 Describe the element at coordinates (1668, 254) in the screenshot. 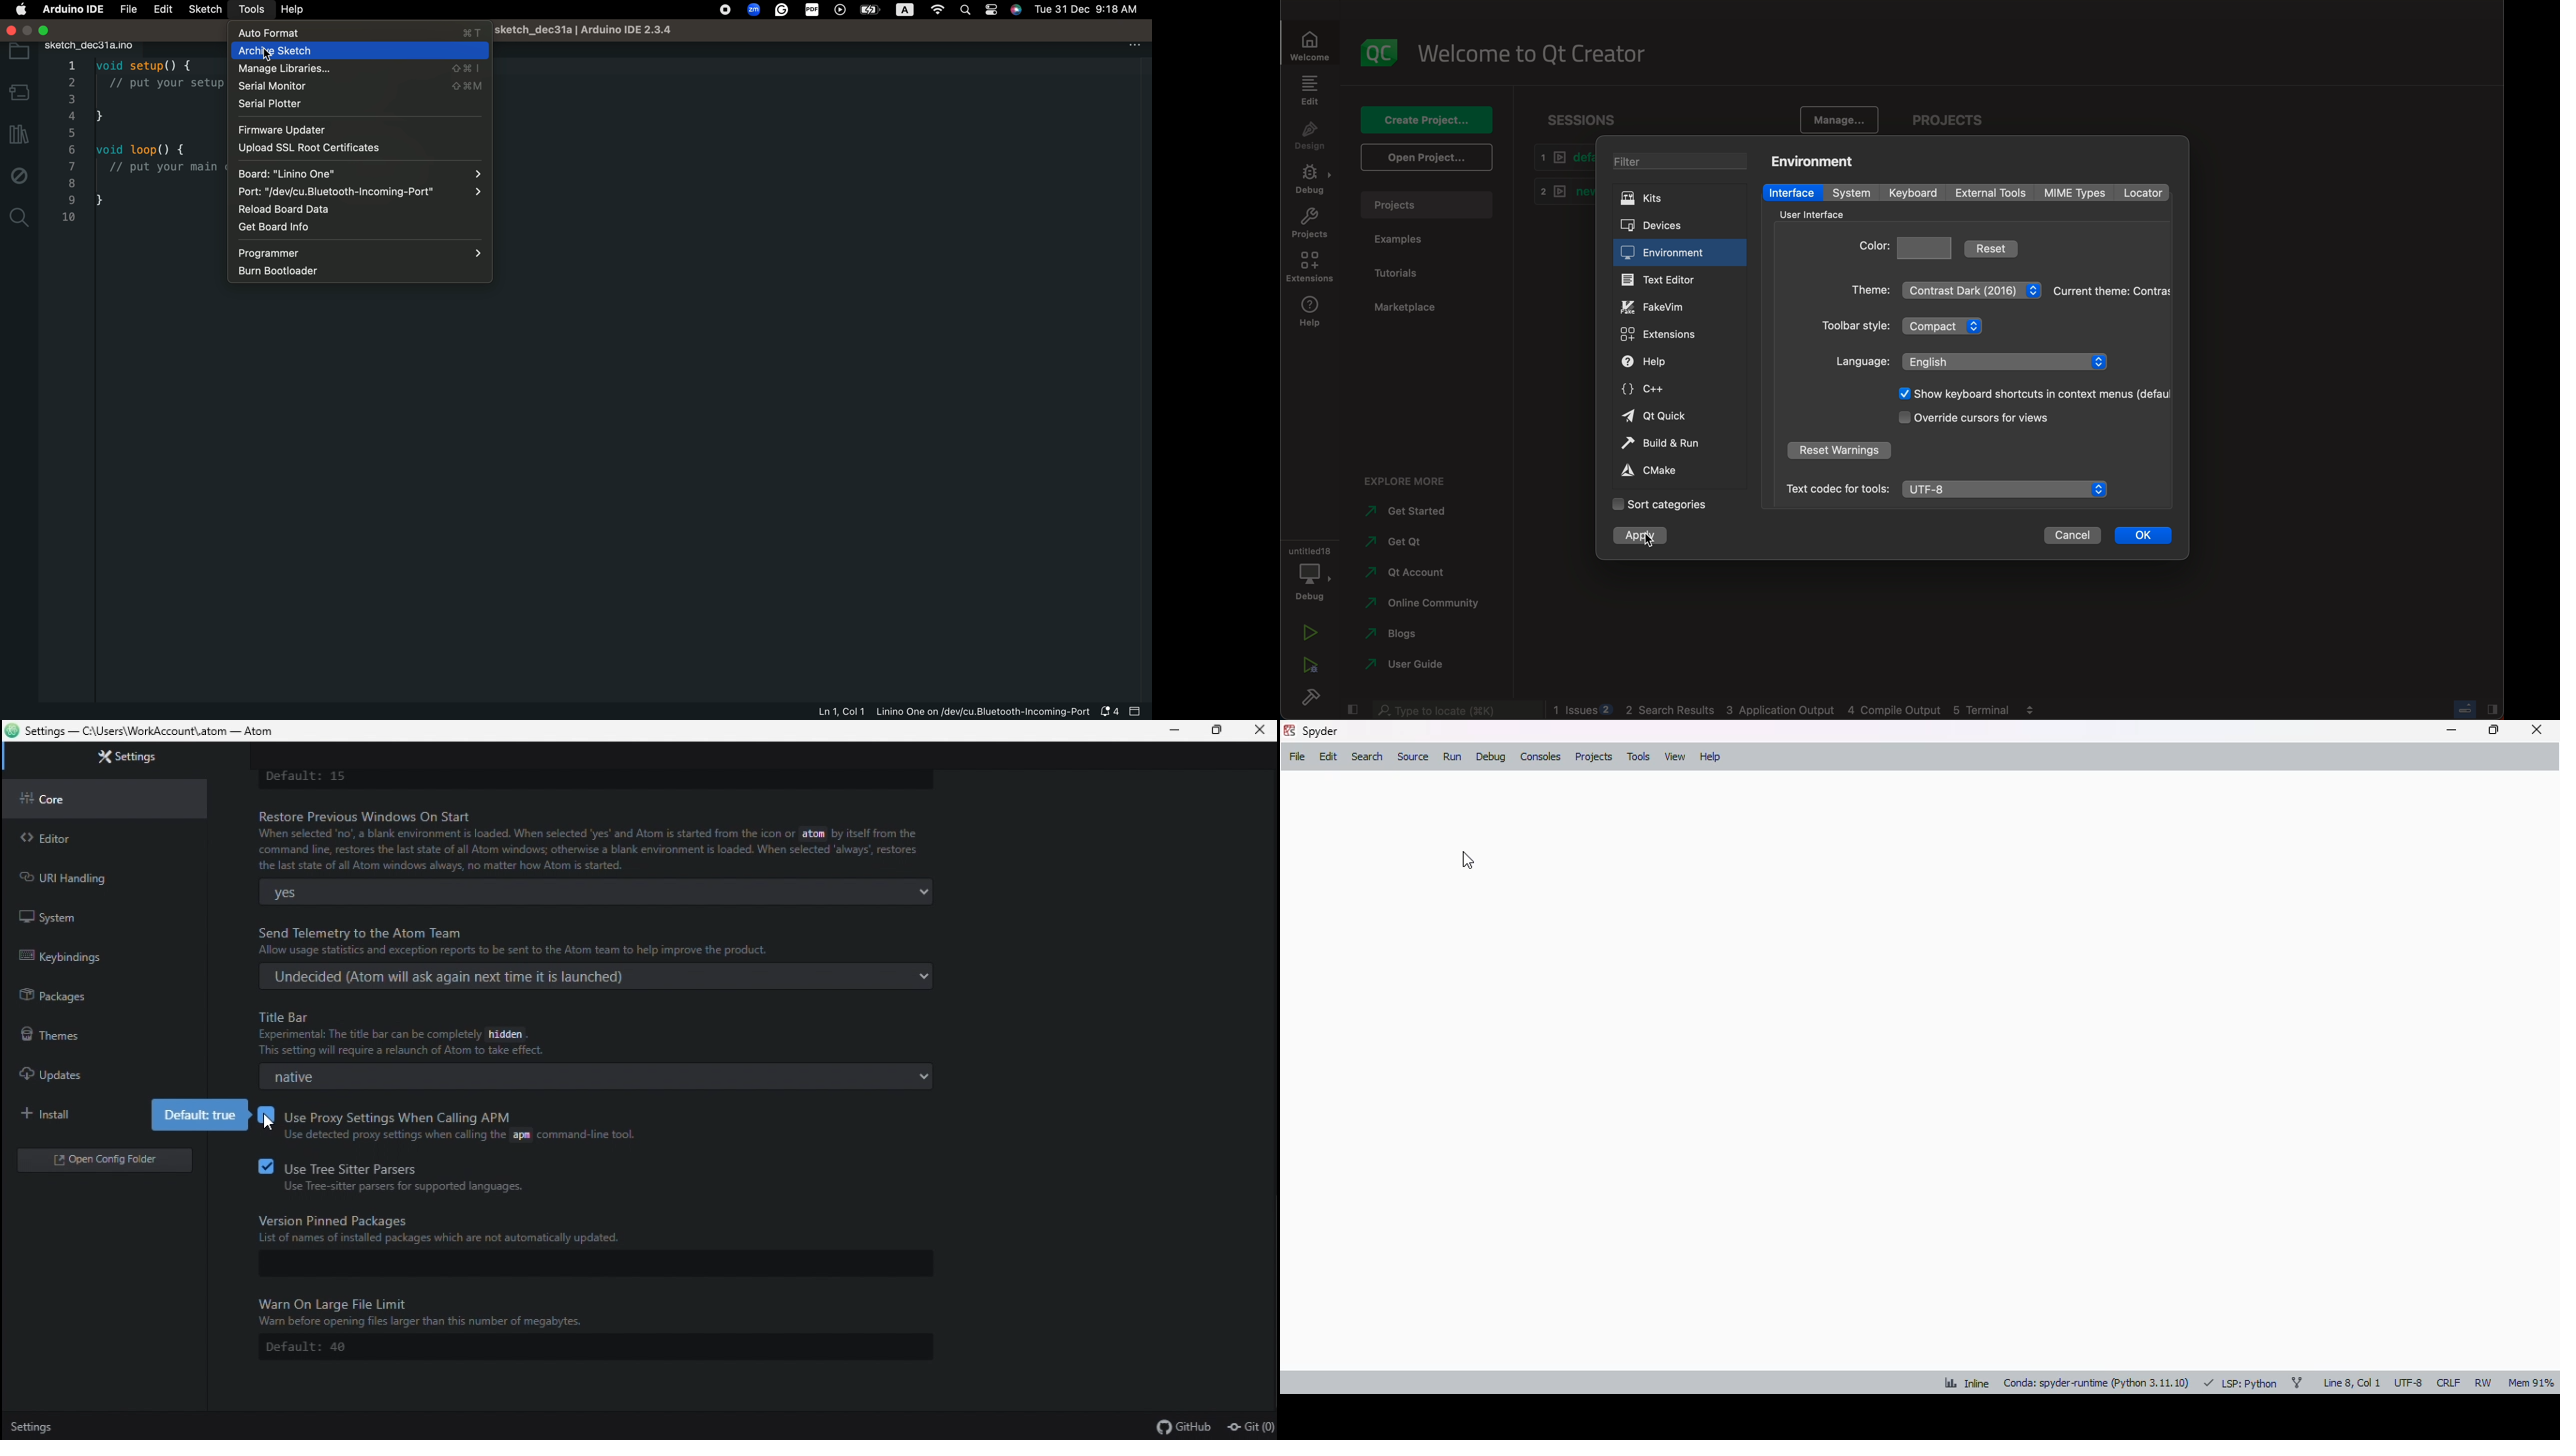

I see `environment` at that location.